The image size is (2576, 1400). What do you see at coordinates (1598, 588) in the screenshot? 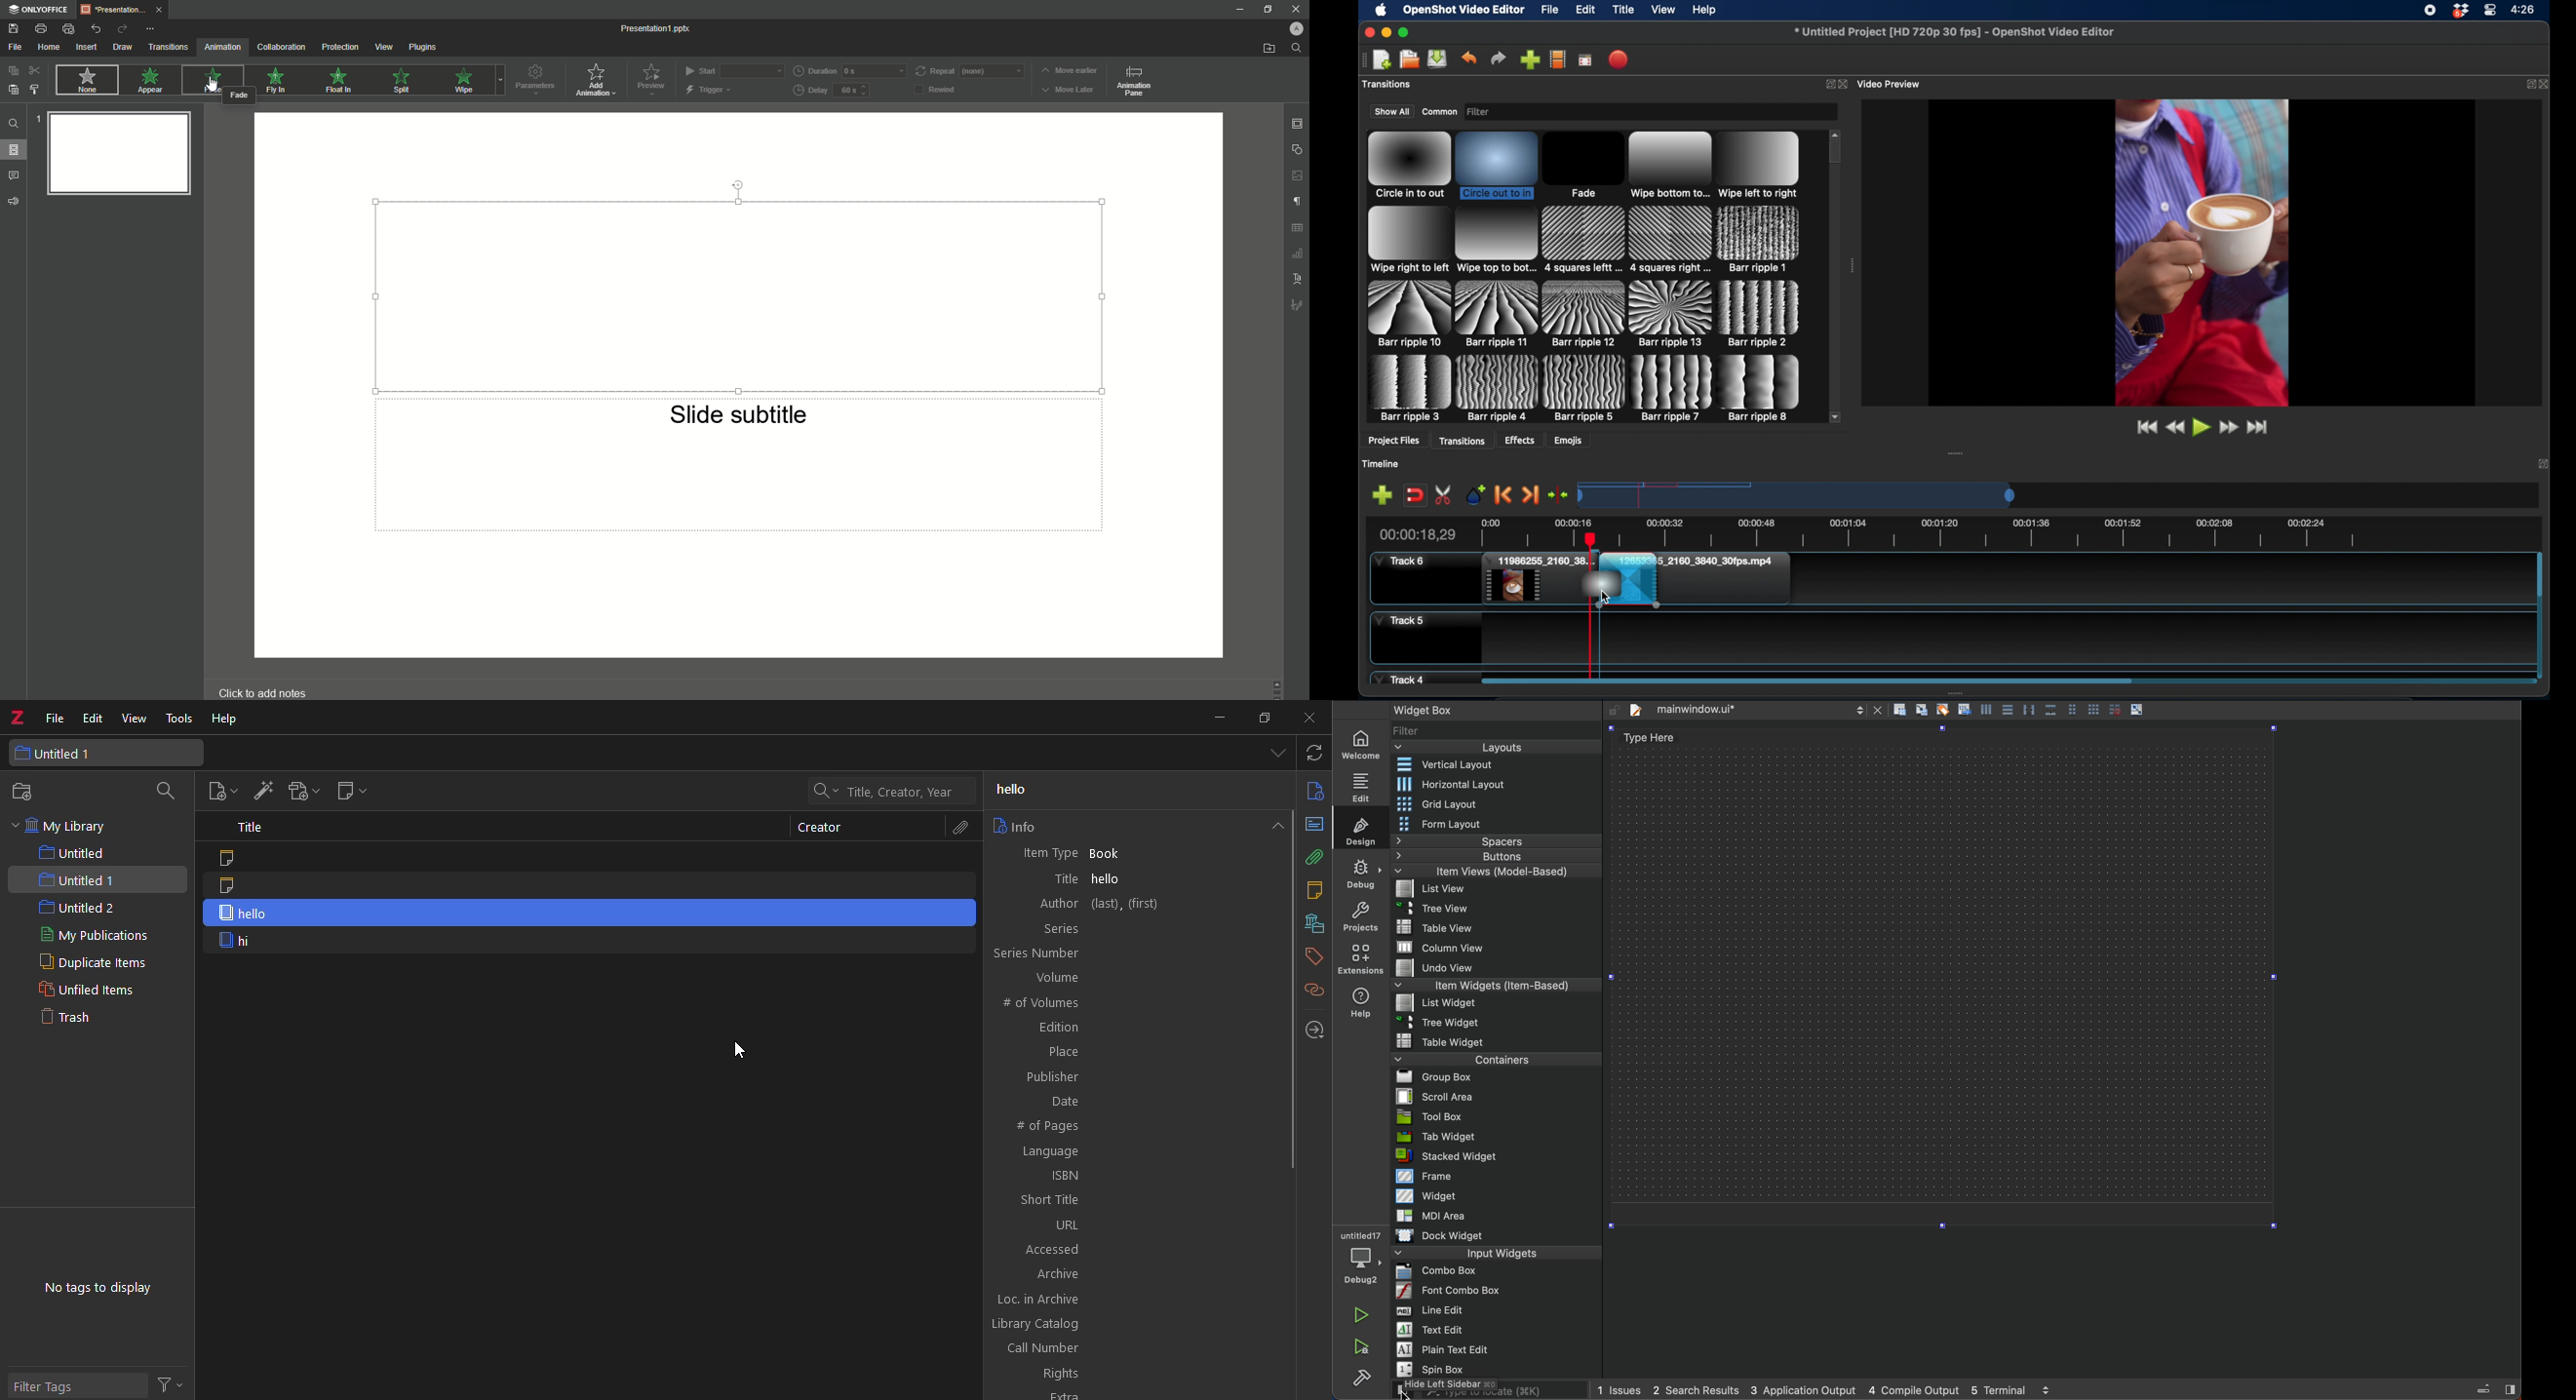
I see `image` at bounding box center [1598, 588].